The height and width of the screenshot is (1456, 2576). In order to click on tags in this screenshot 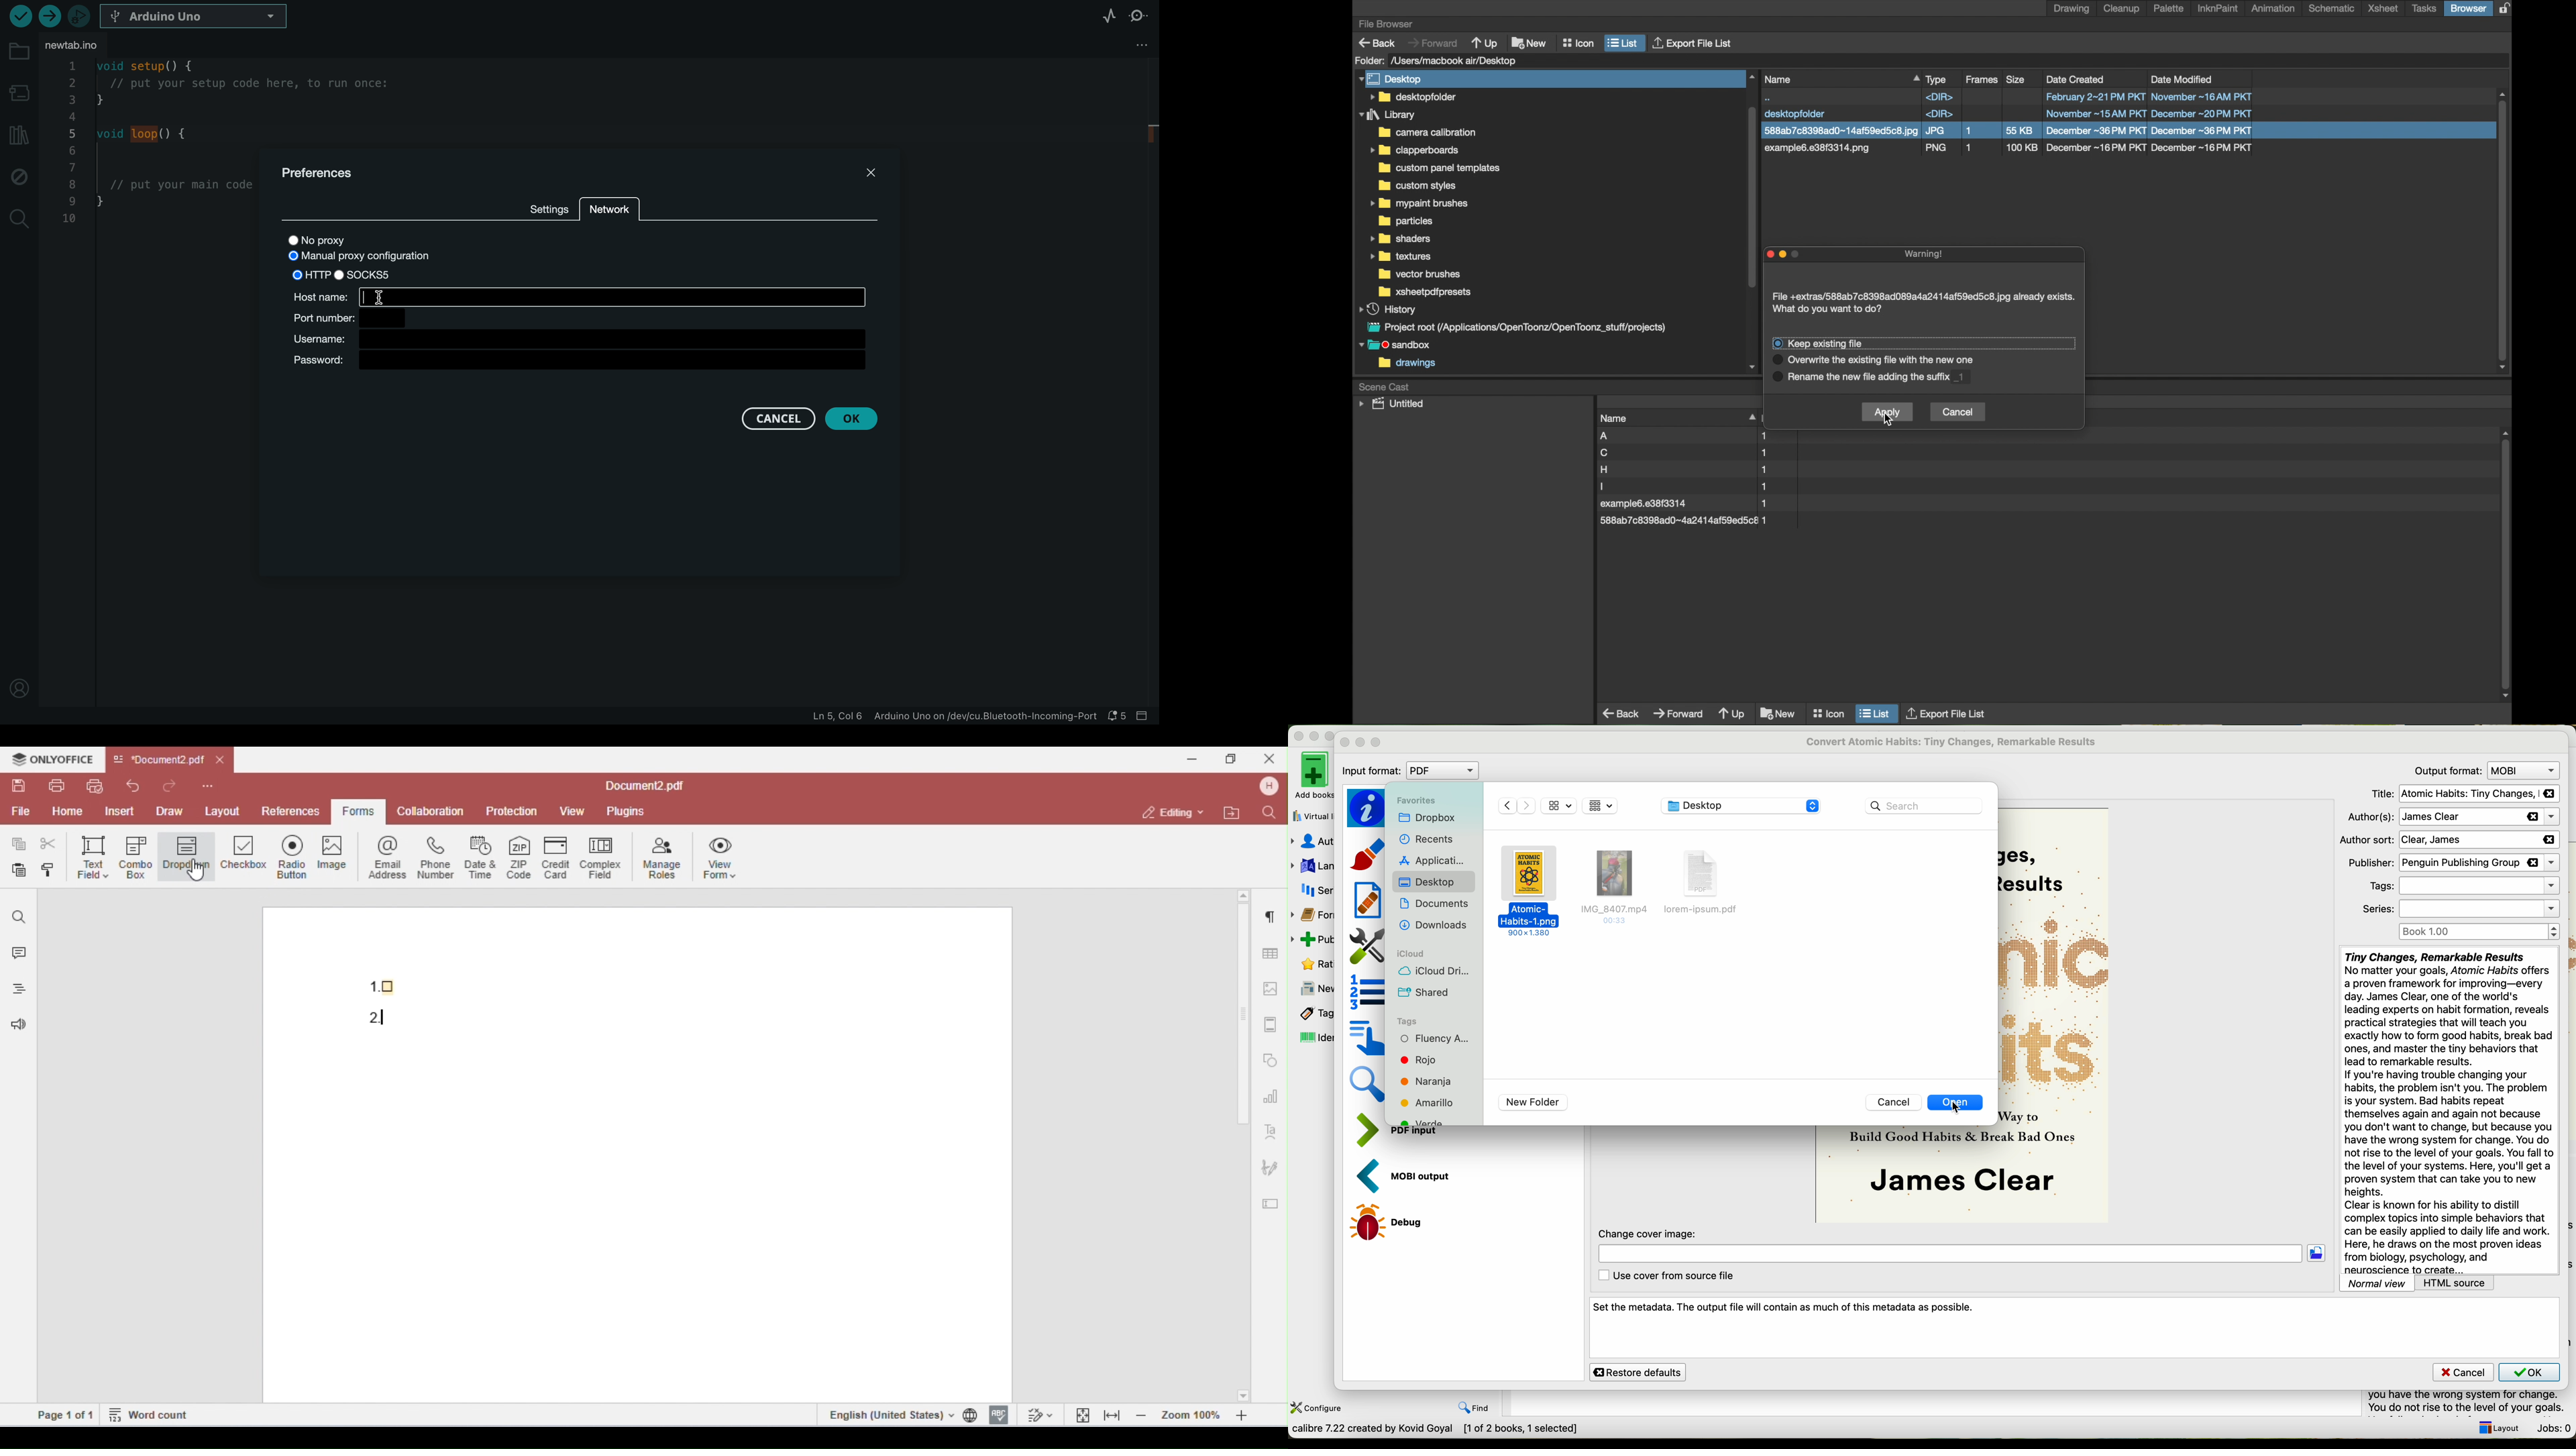, I will do `click(2462, 886)`.